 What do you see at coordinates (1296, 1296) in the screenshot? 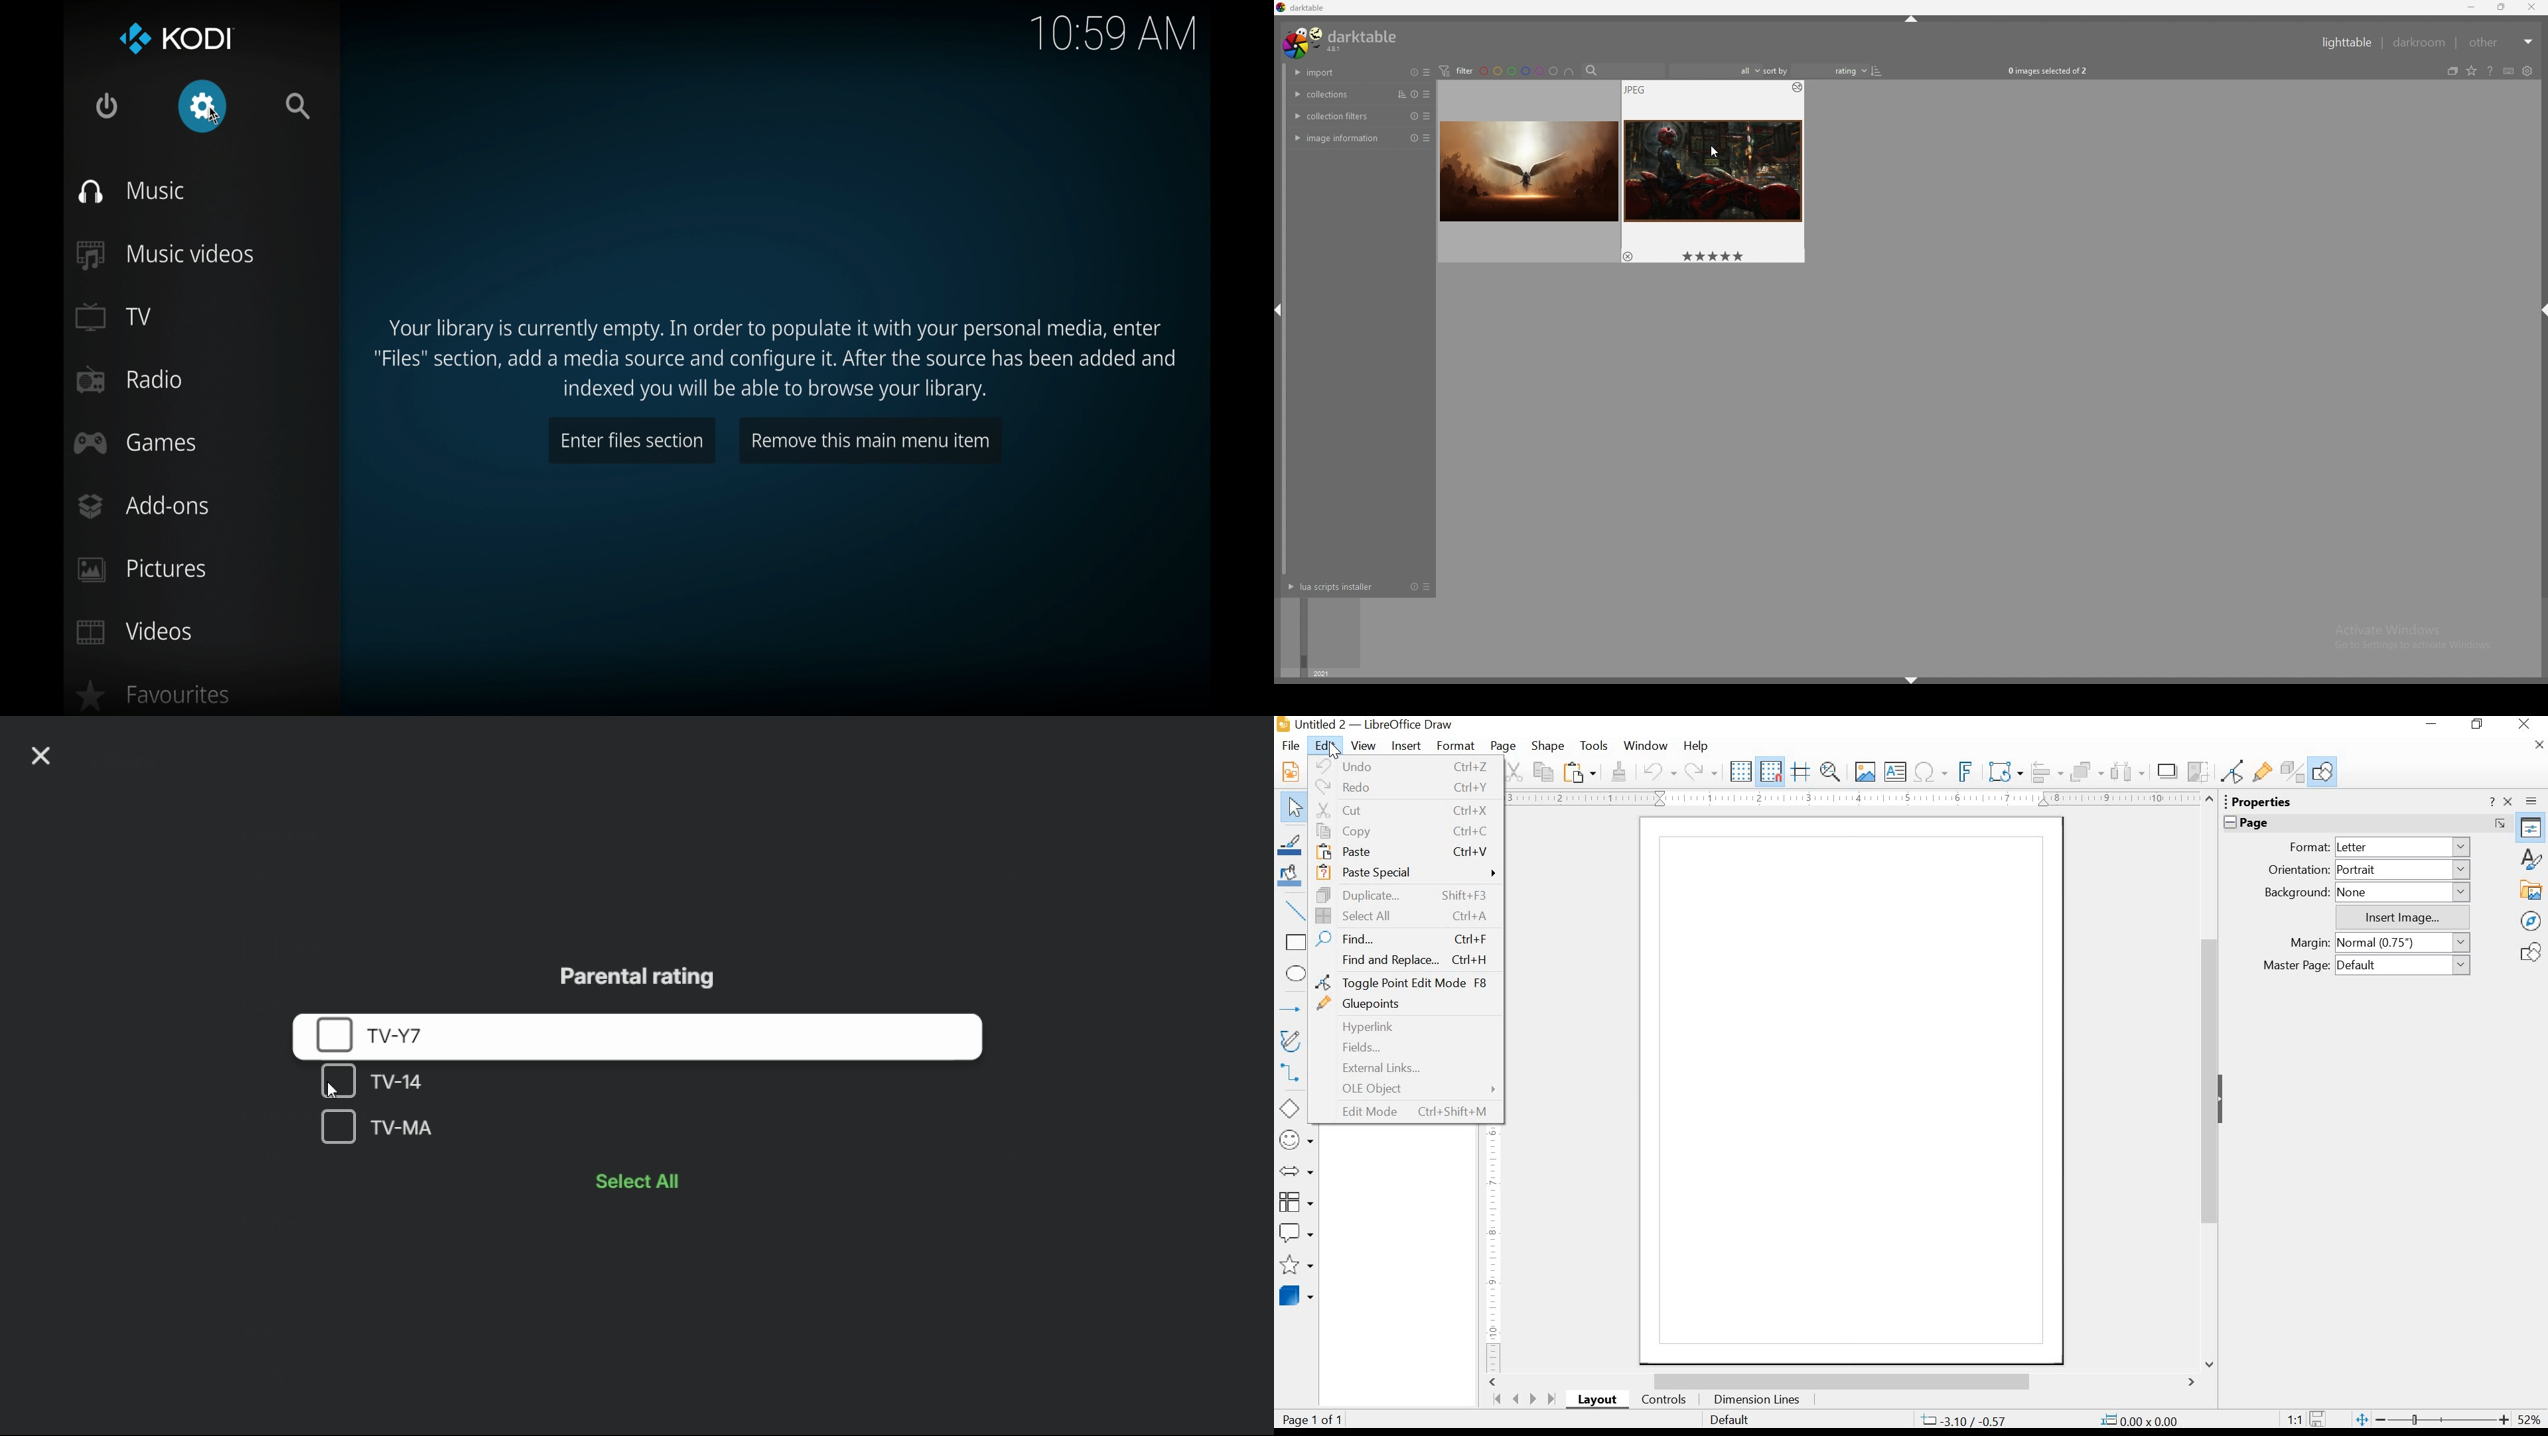
I see `3D Objects (double click for multi-selection)` at bounding box center [1296, 1296].